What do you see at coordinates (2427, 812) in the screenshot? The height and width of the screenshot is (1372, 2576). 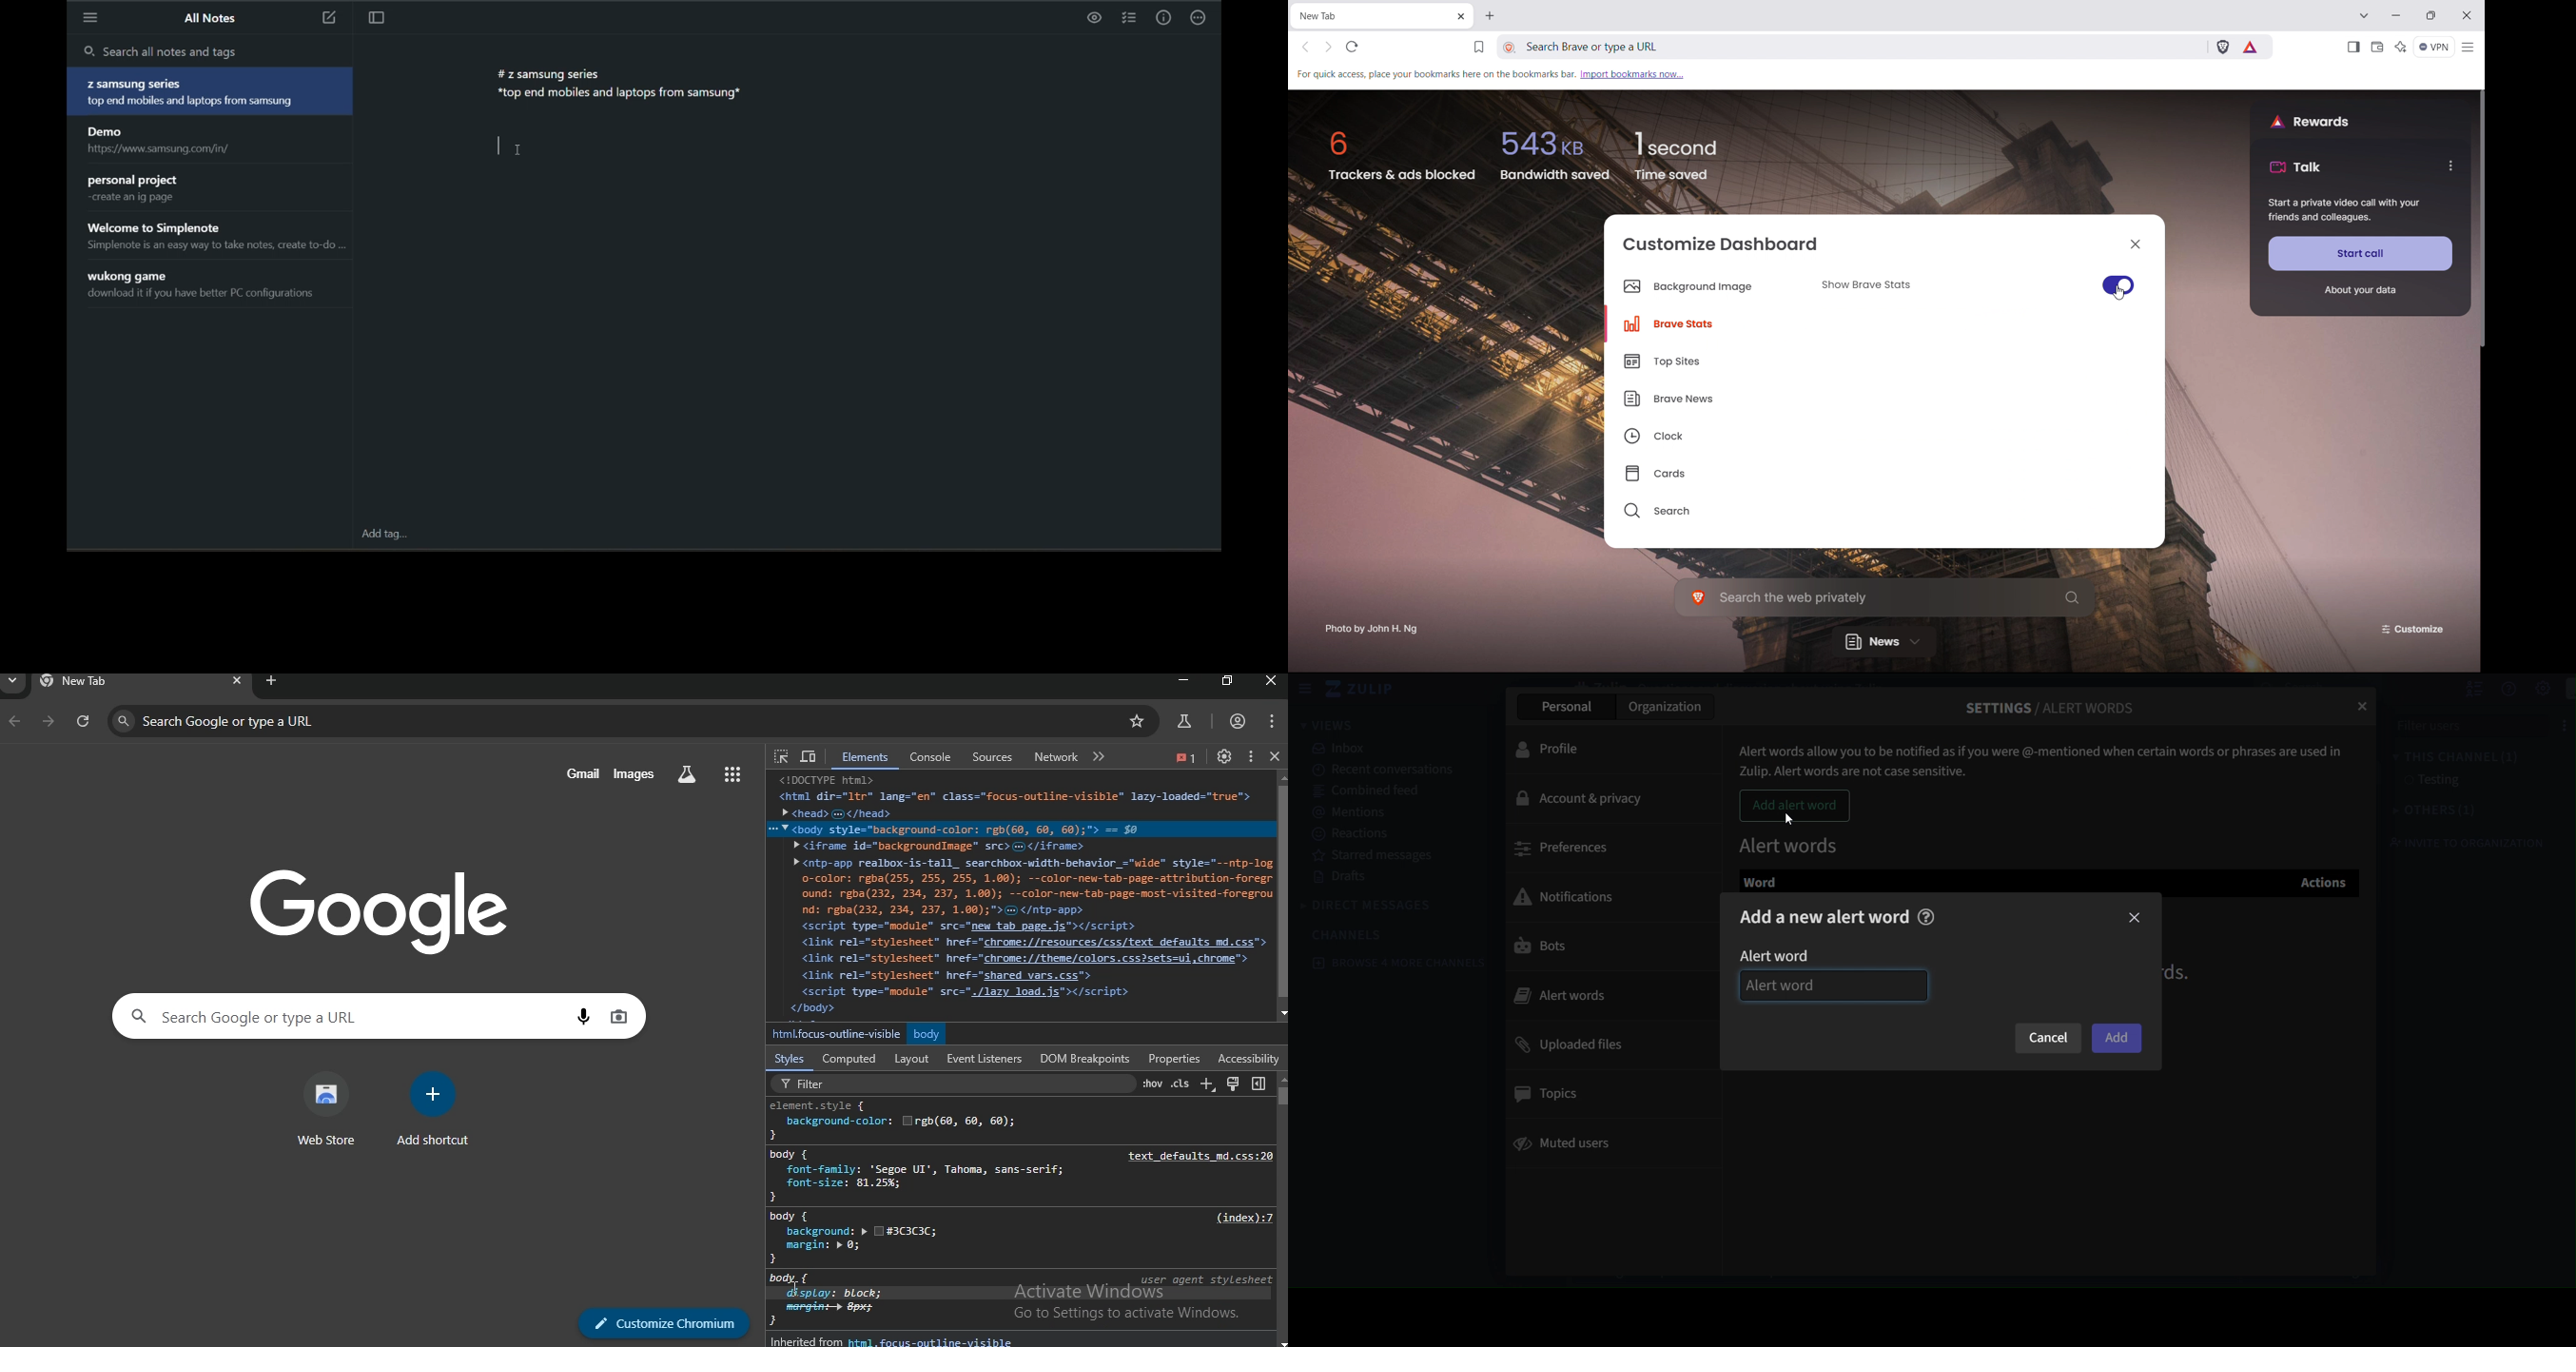 I see `others(1)` at bounding box center [2427, 812].